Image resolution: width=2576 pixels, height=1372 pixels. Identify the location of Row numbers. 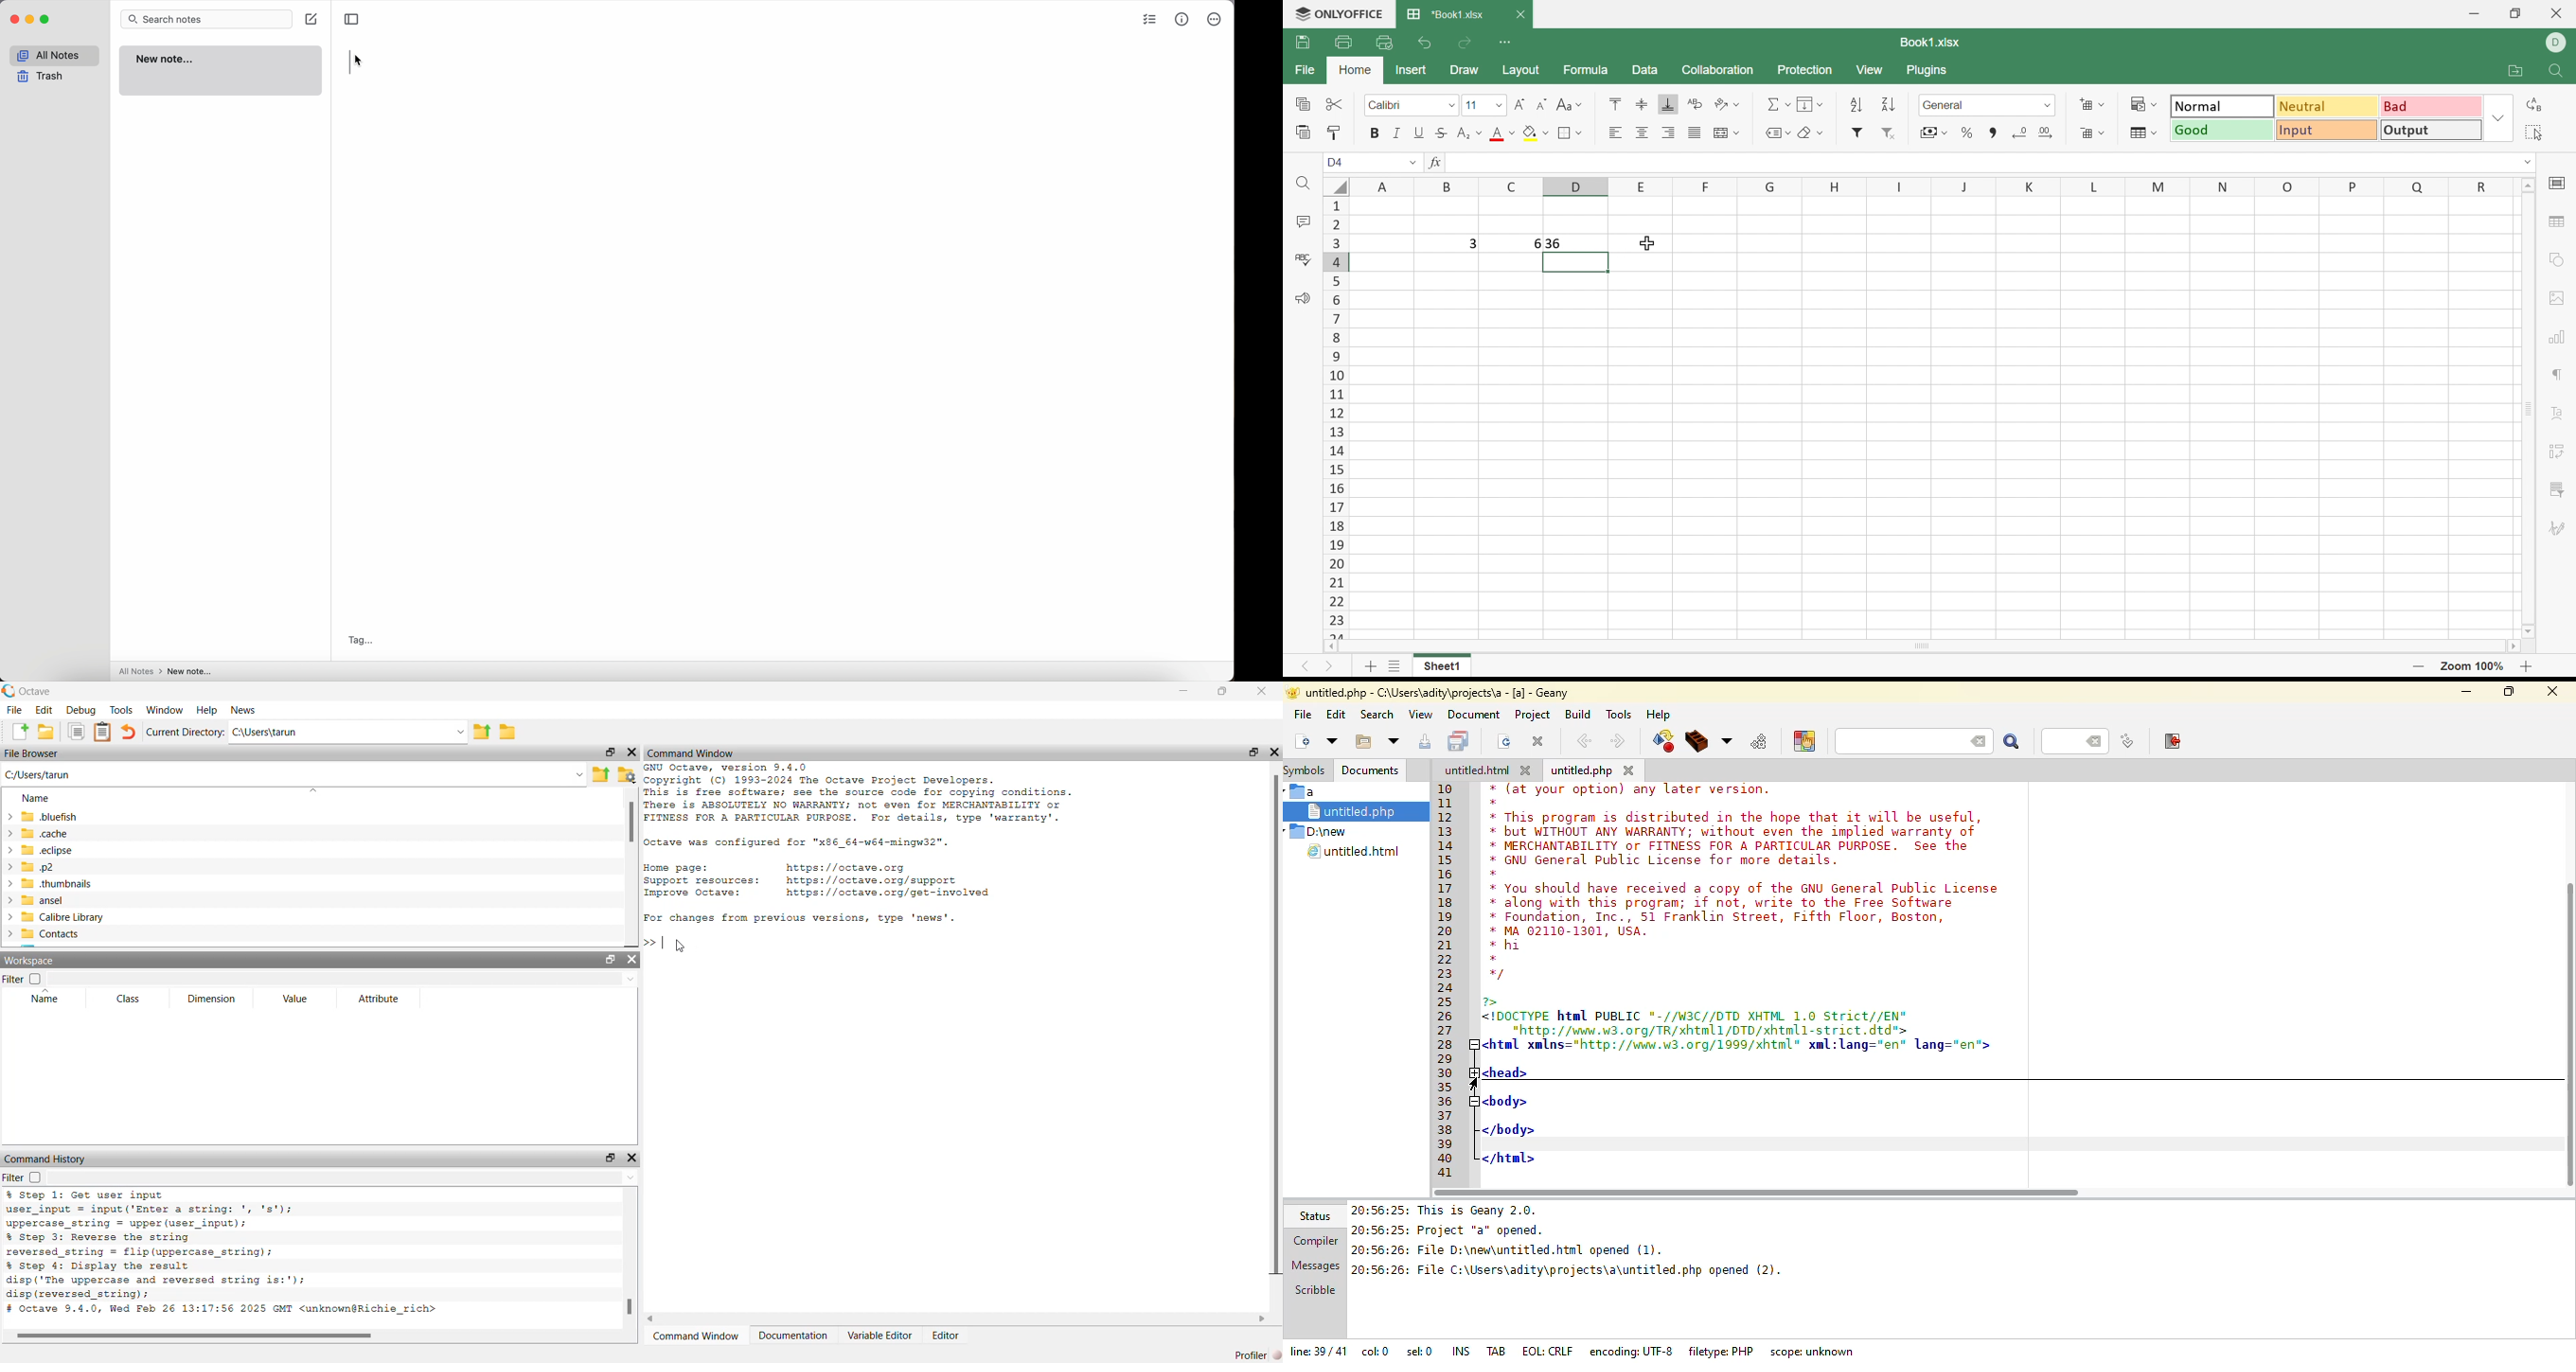
(1335, 420).